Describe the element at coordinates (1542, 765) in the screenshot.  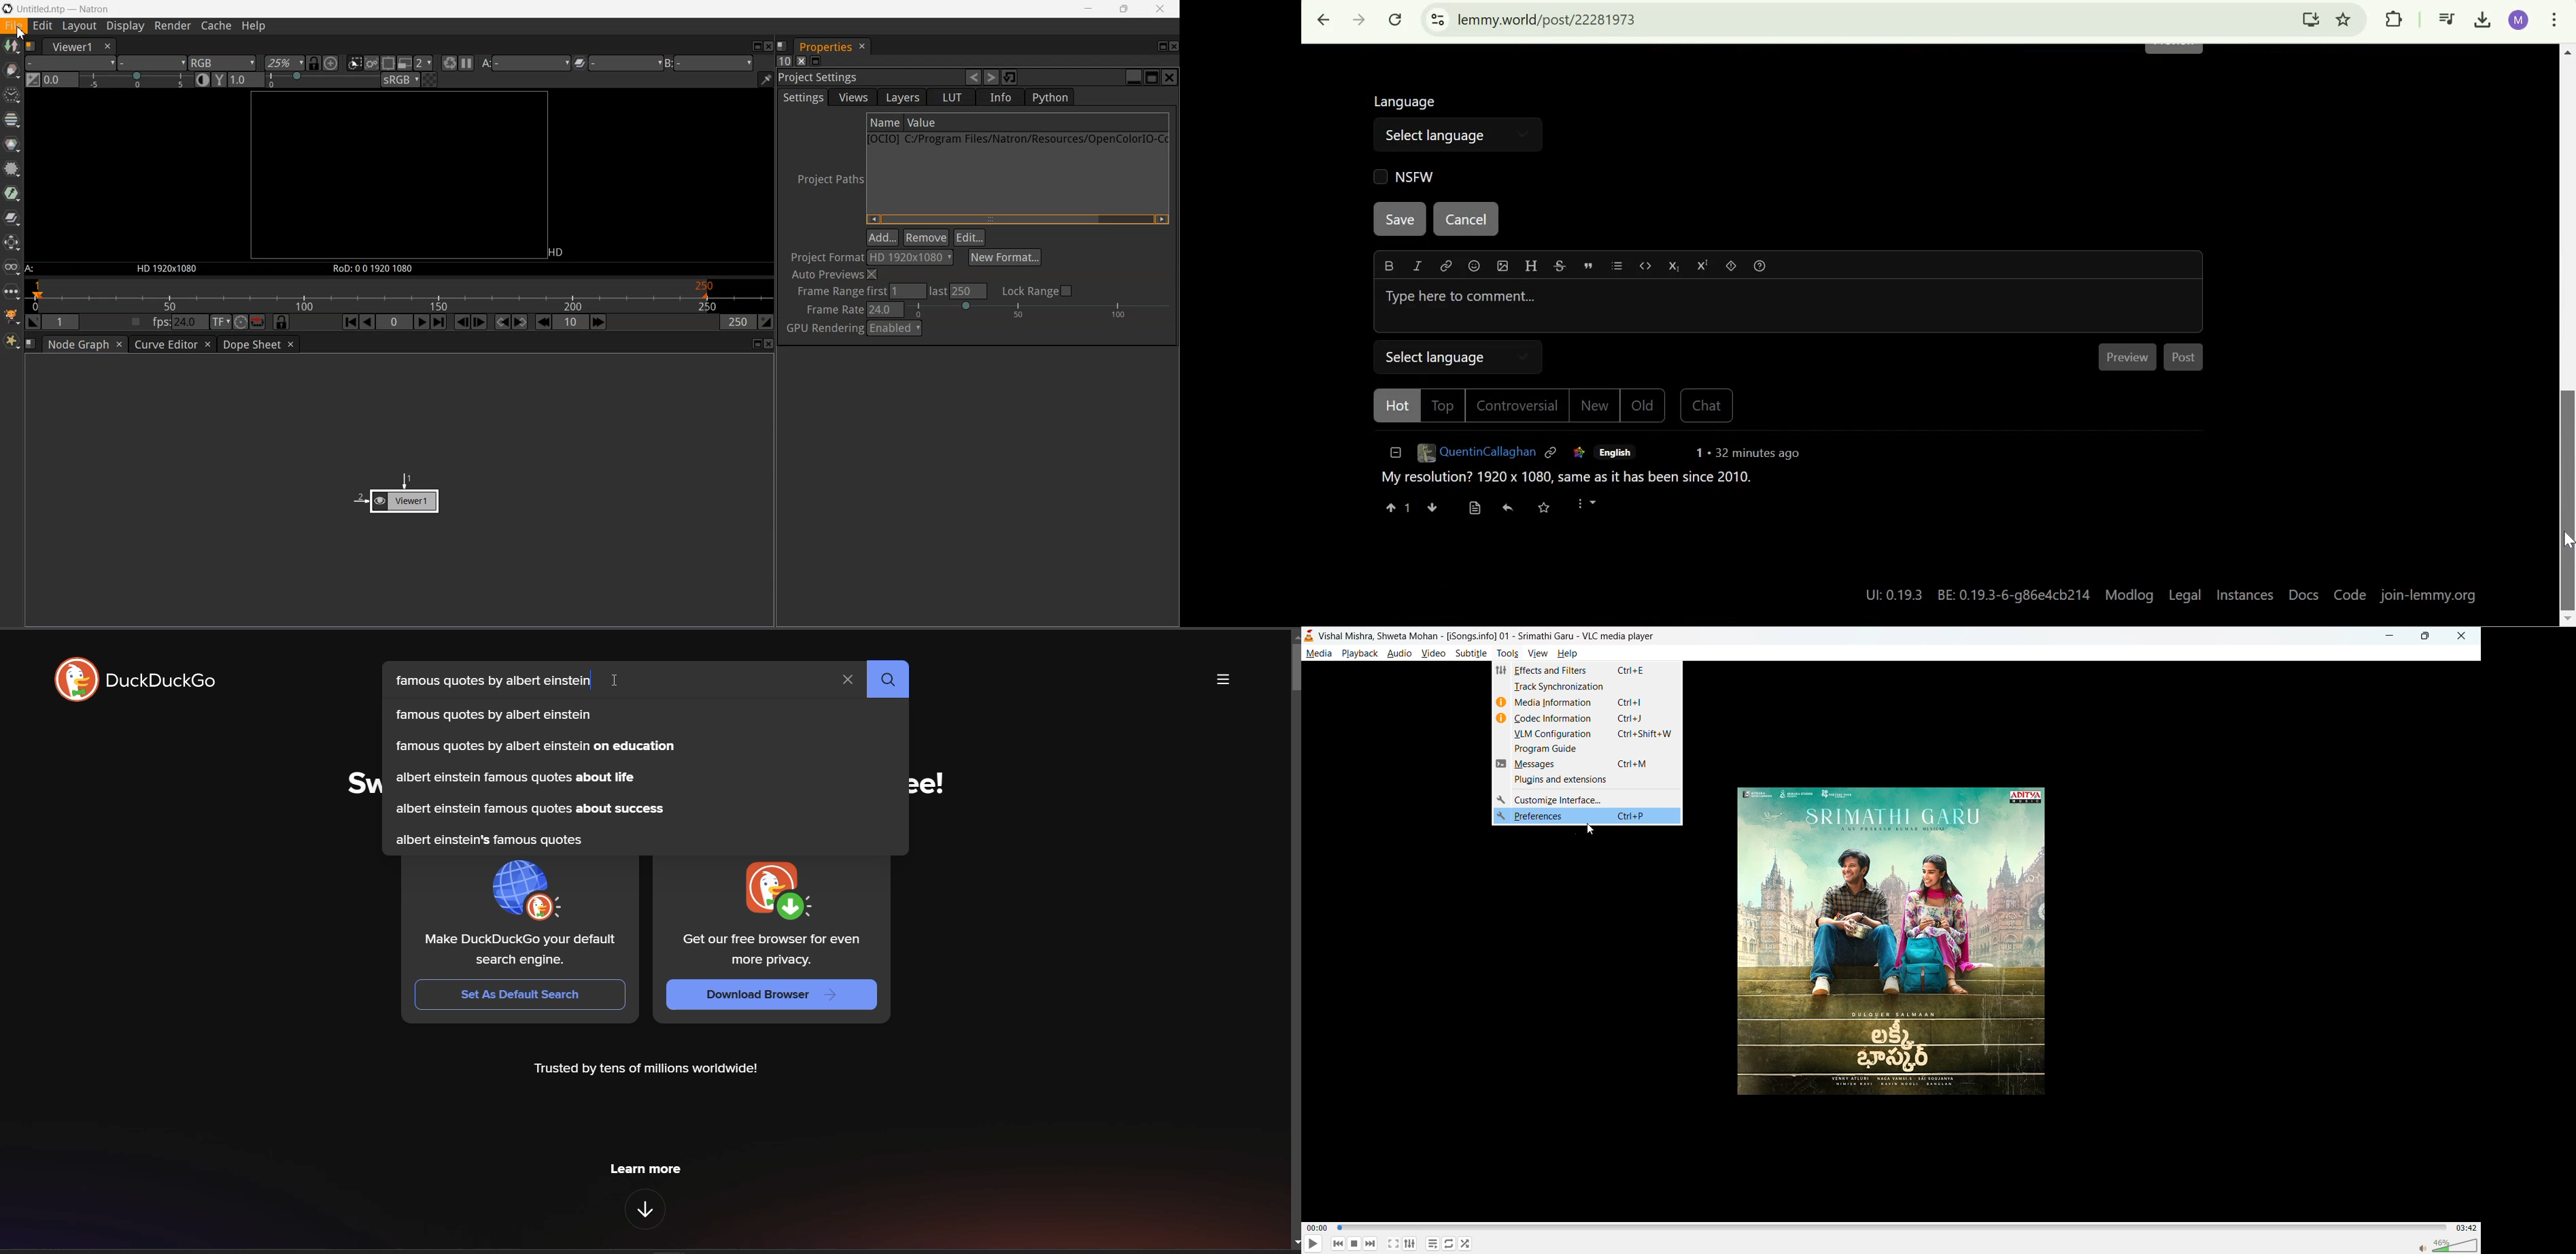
I see `messages` at that location.